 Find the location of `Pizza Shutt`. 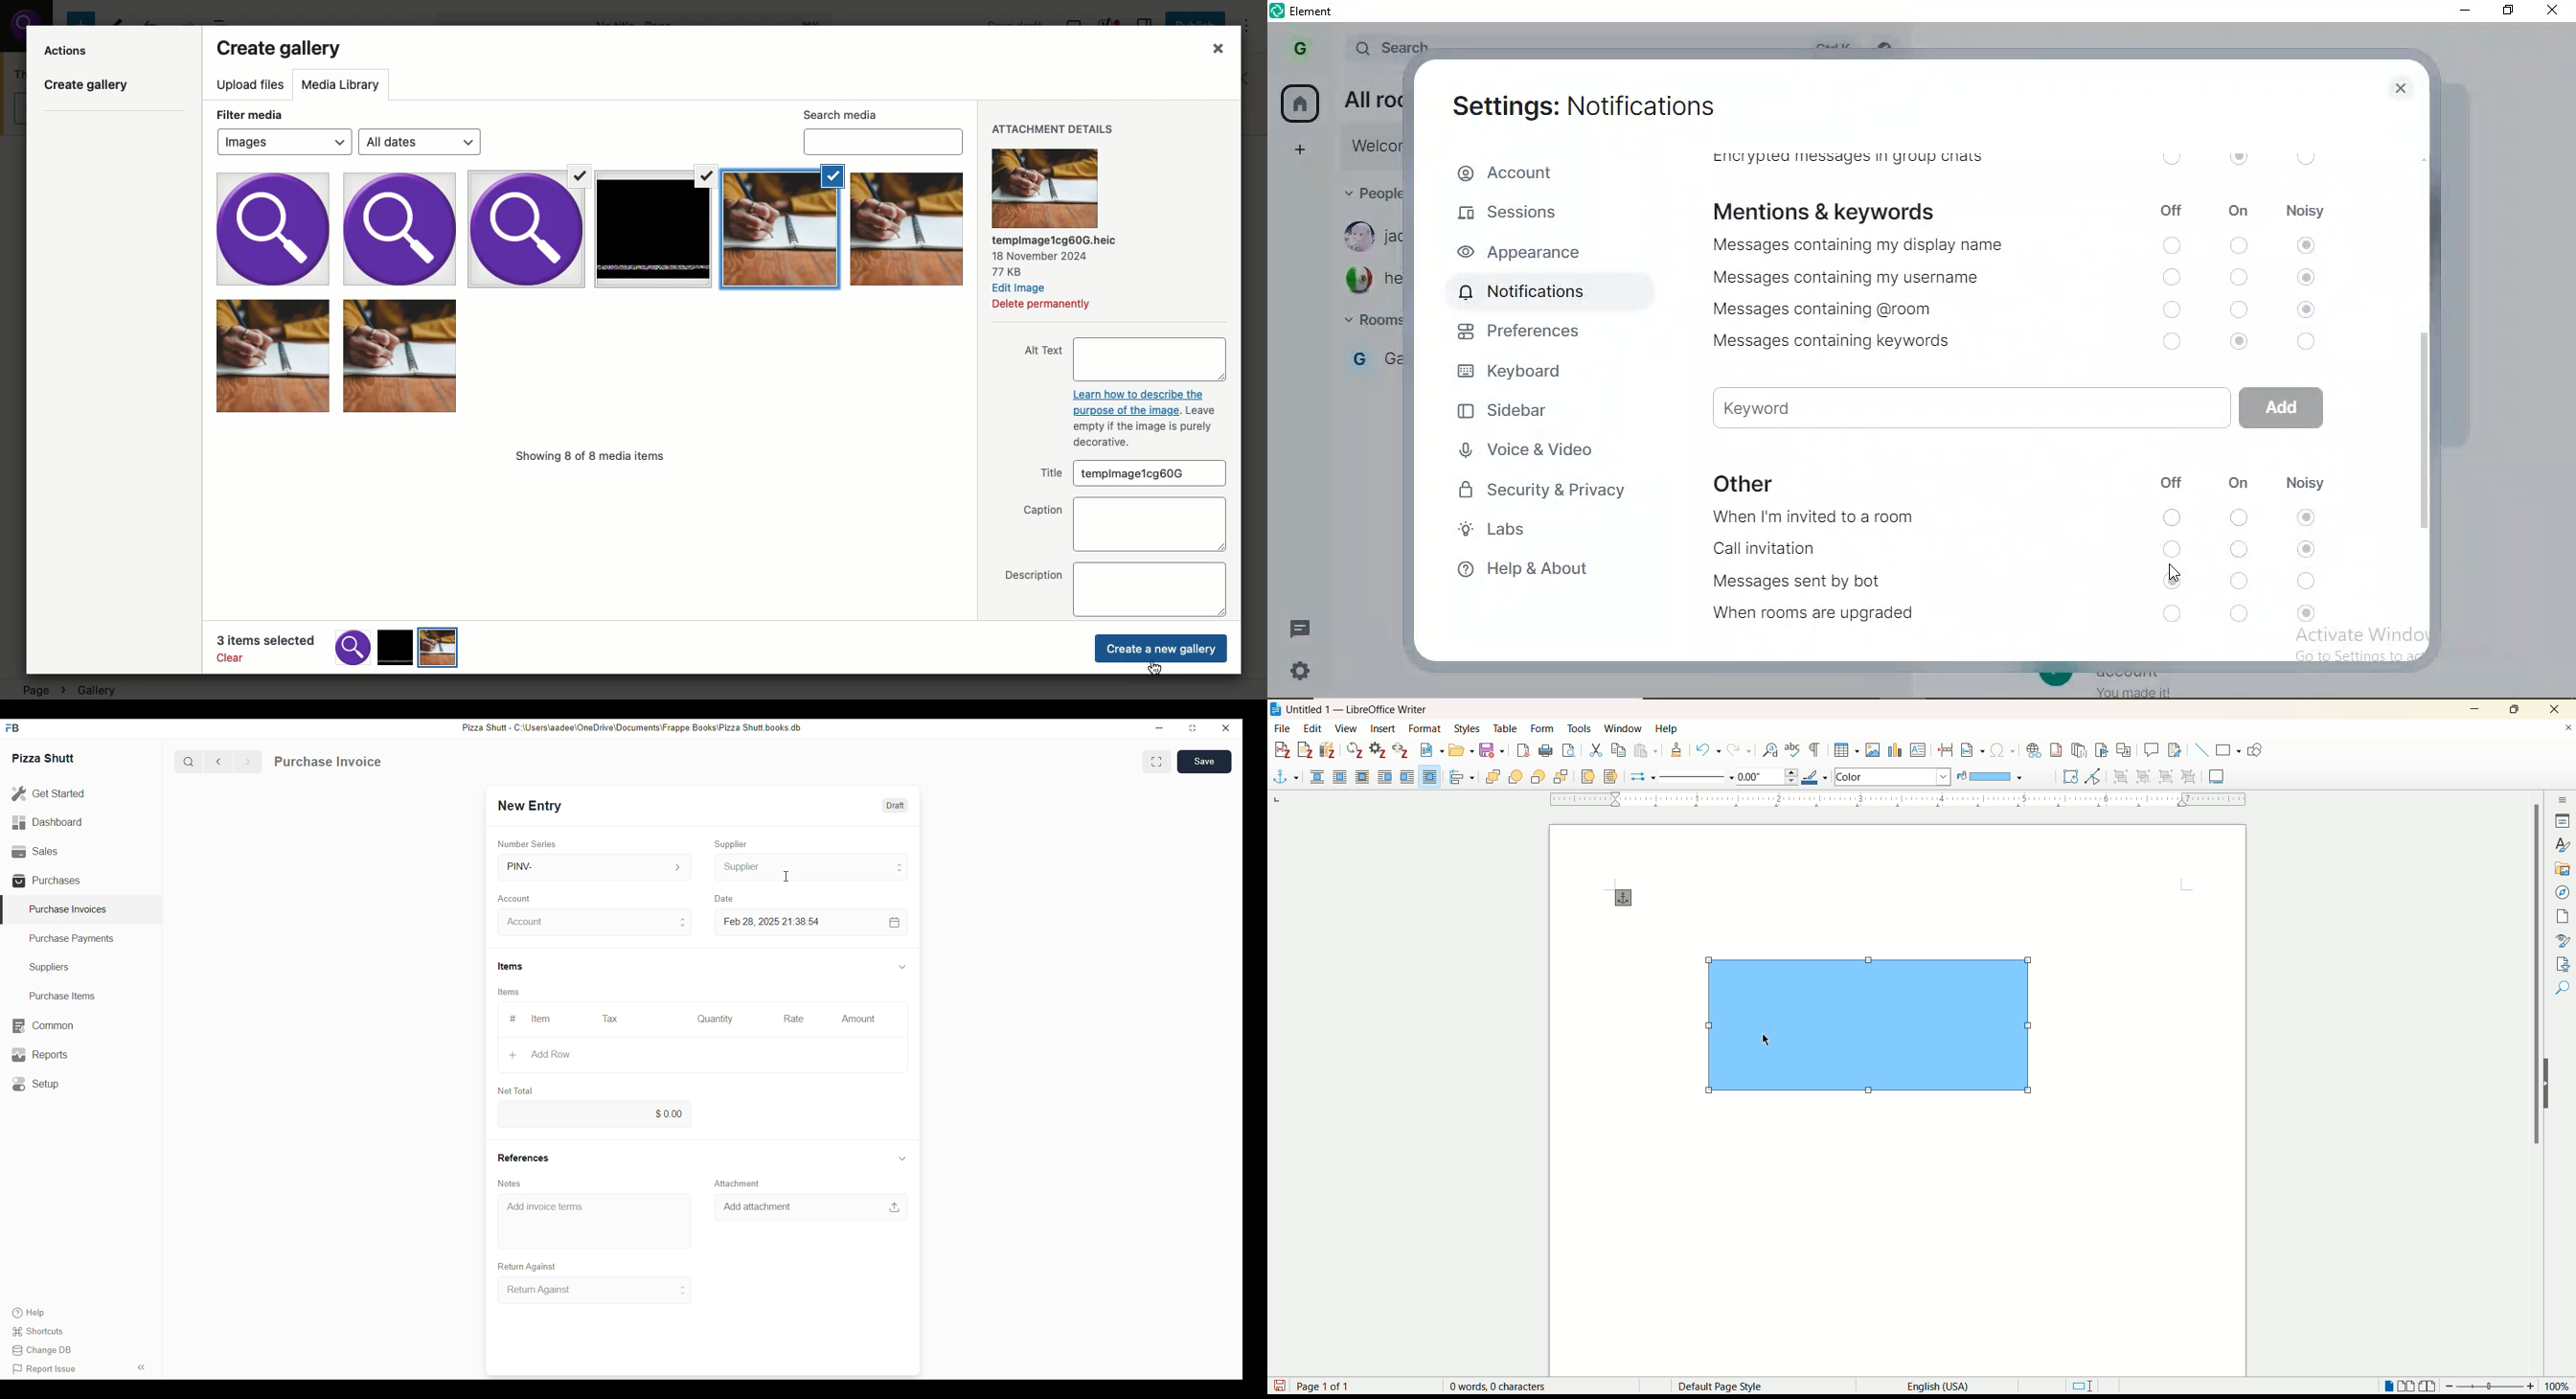

Pizza Shutt is located at coordinates (44, 757).